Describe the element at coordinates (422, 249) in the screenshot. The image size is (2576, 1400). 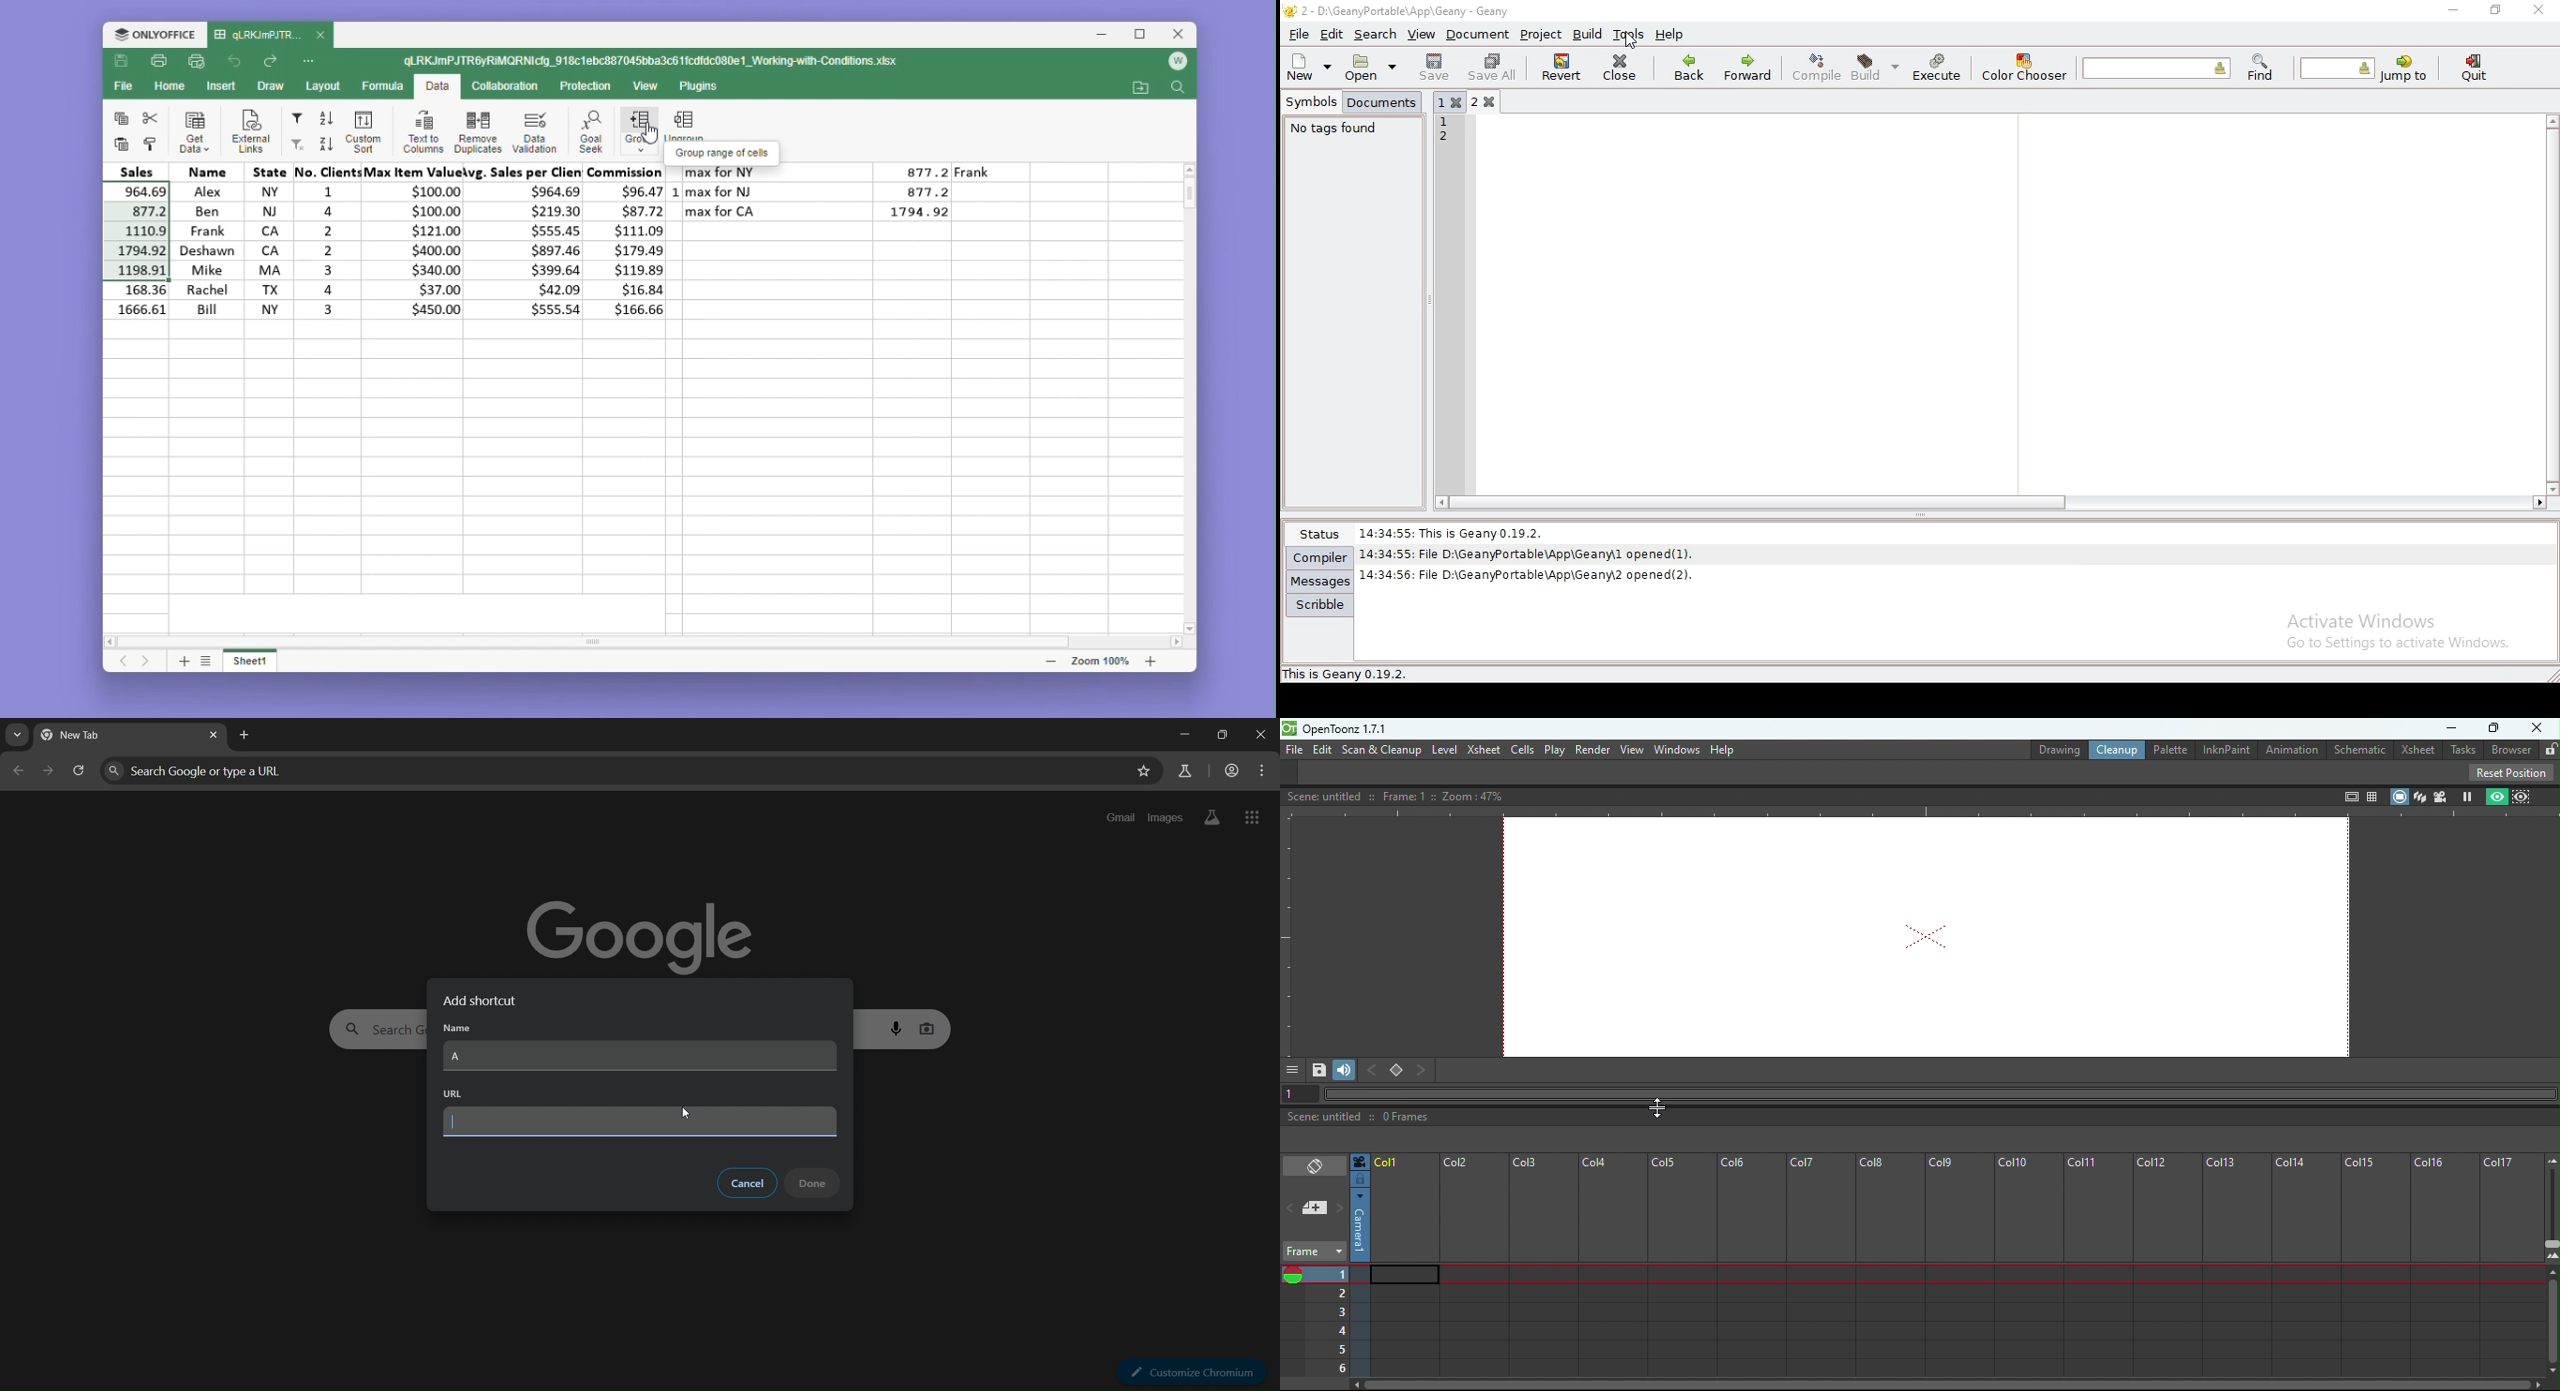
I see `Data` at that location.